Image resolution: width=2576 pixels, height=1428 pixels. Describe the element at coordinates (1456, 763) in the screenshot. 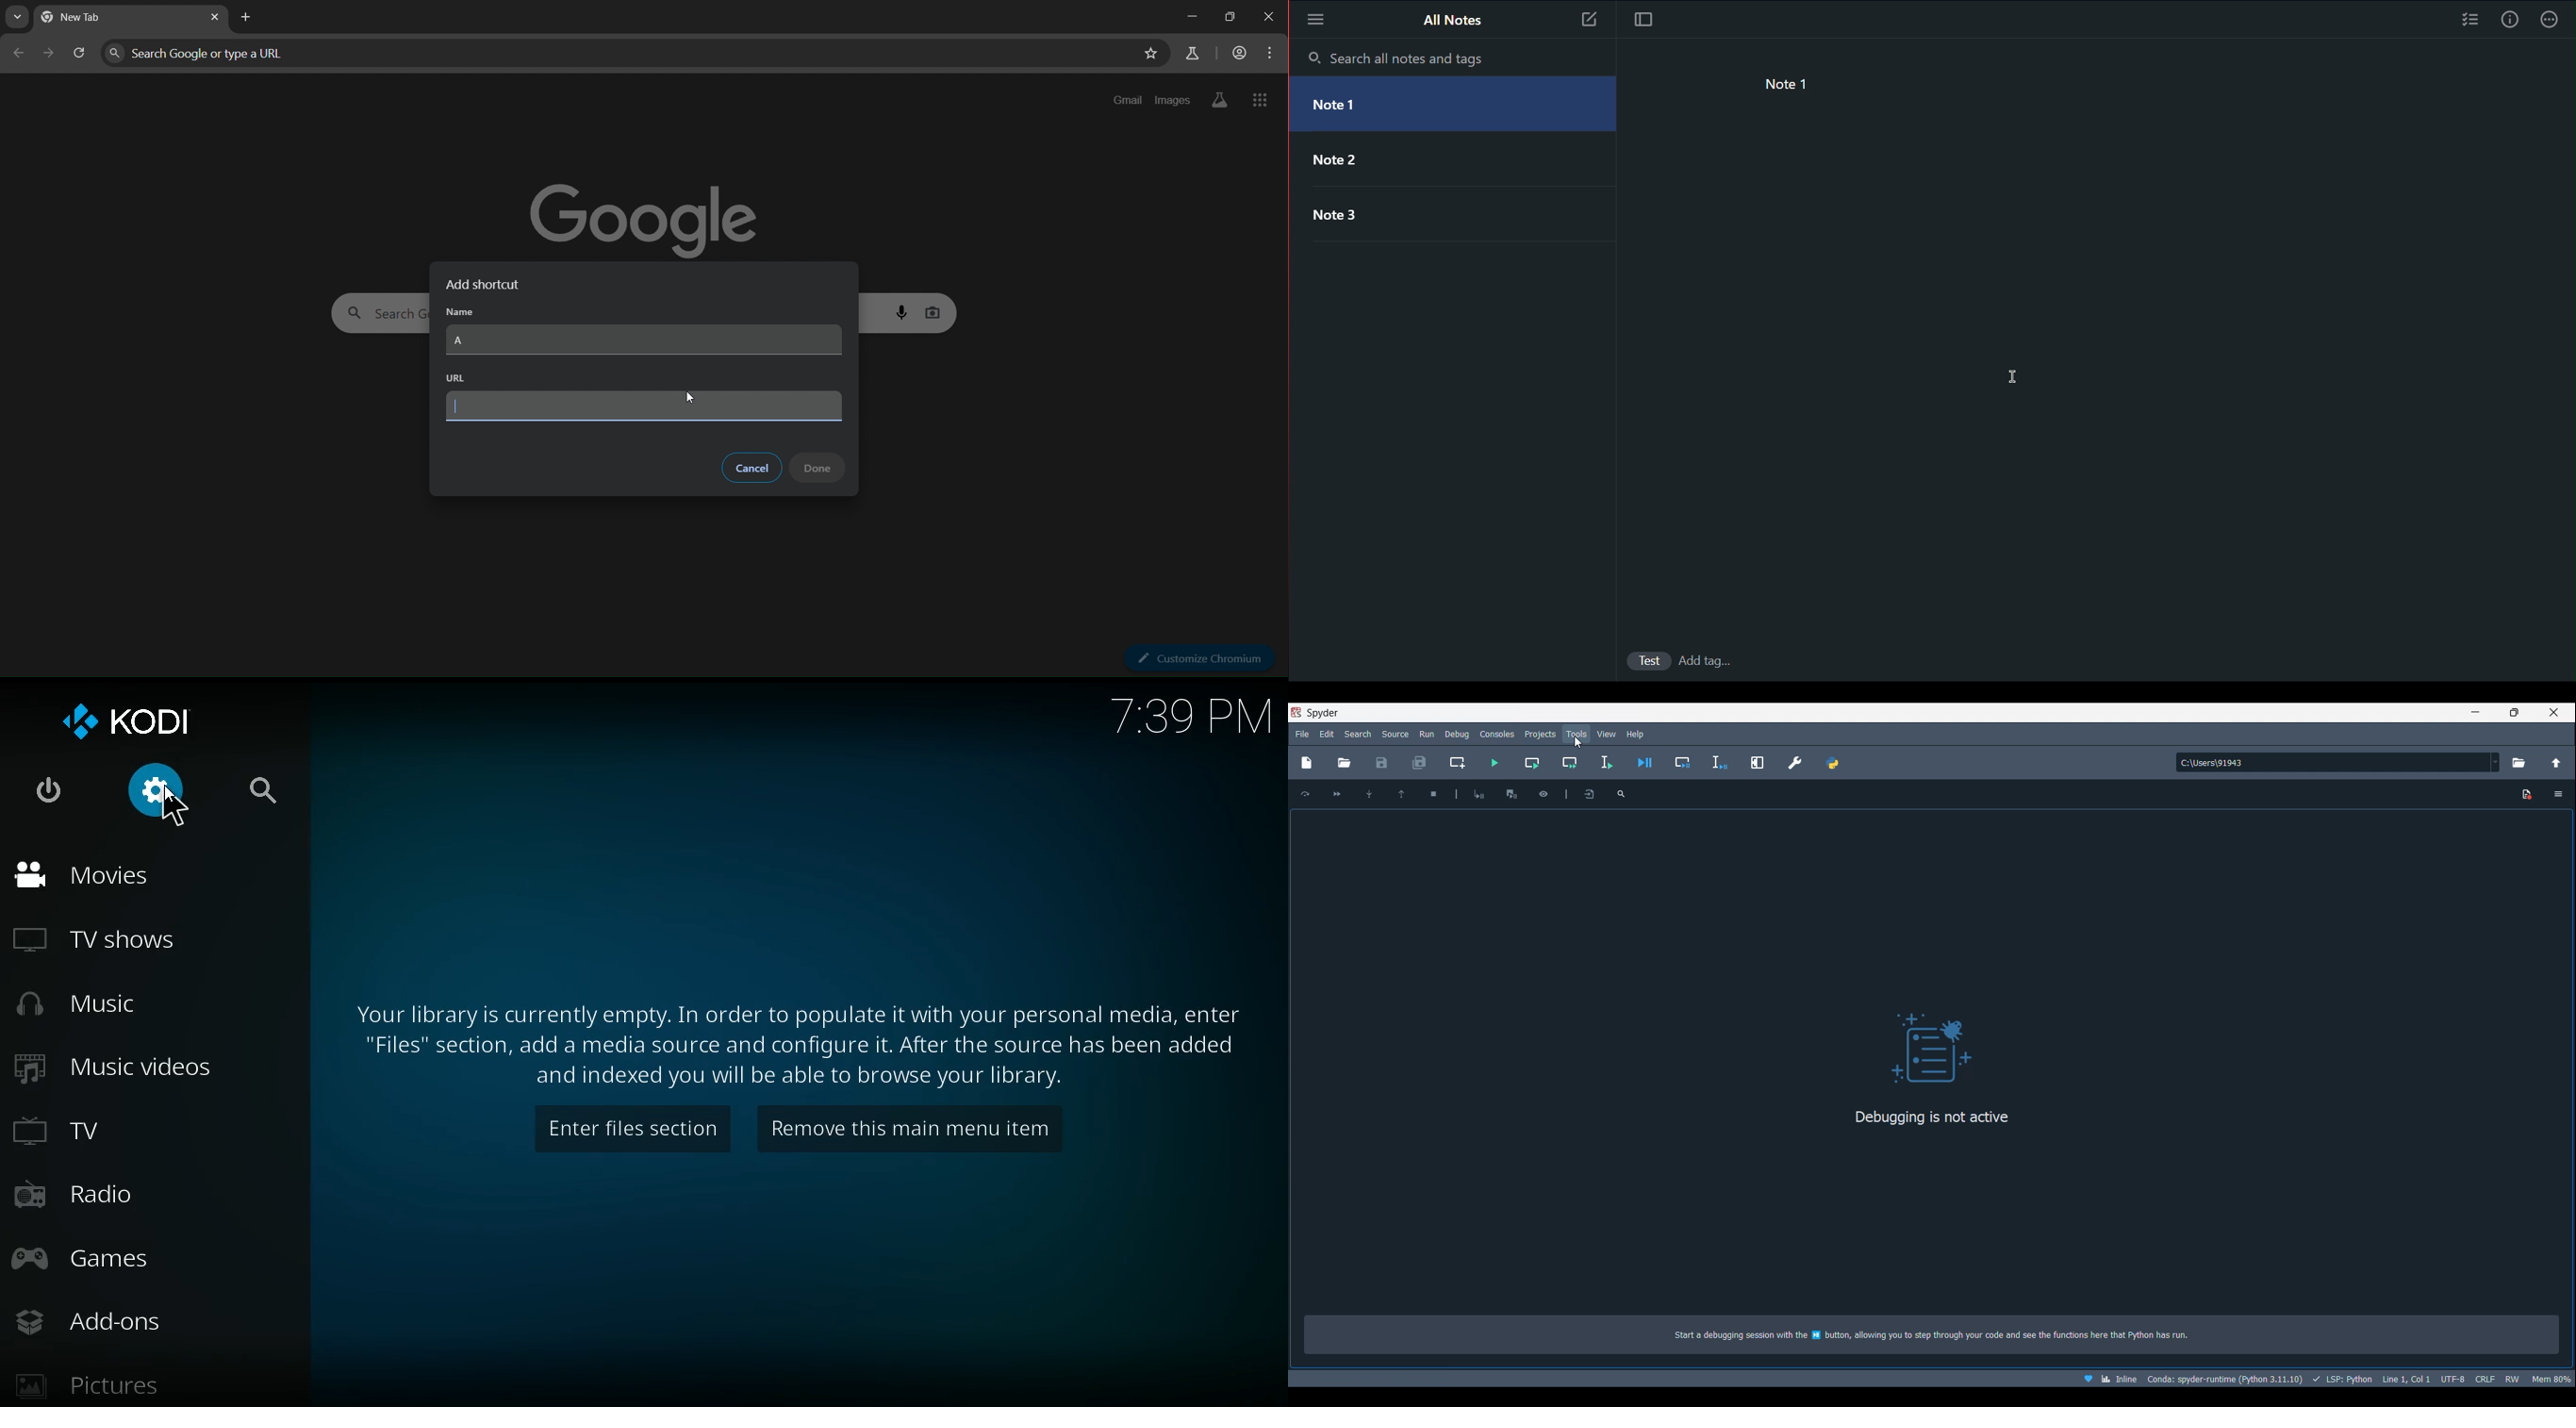

I see `Create new cell at current line` at that location.